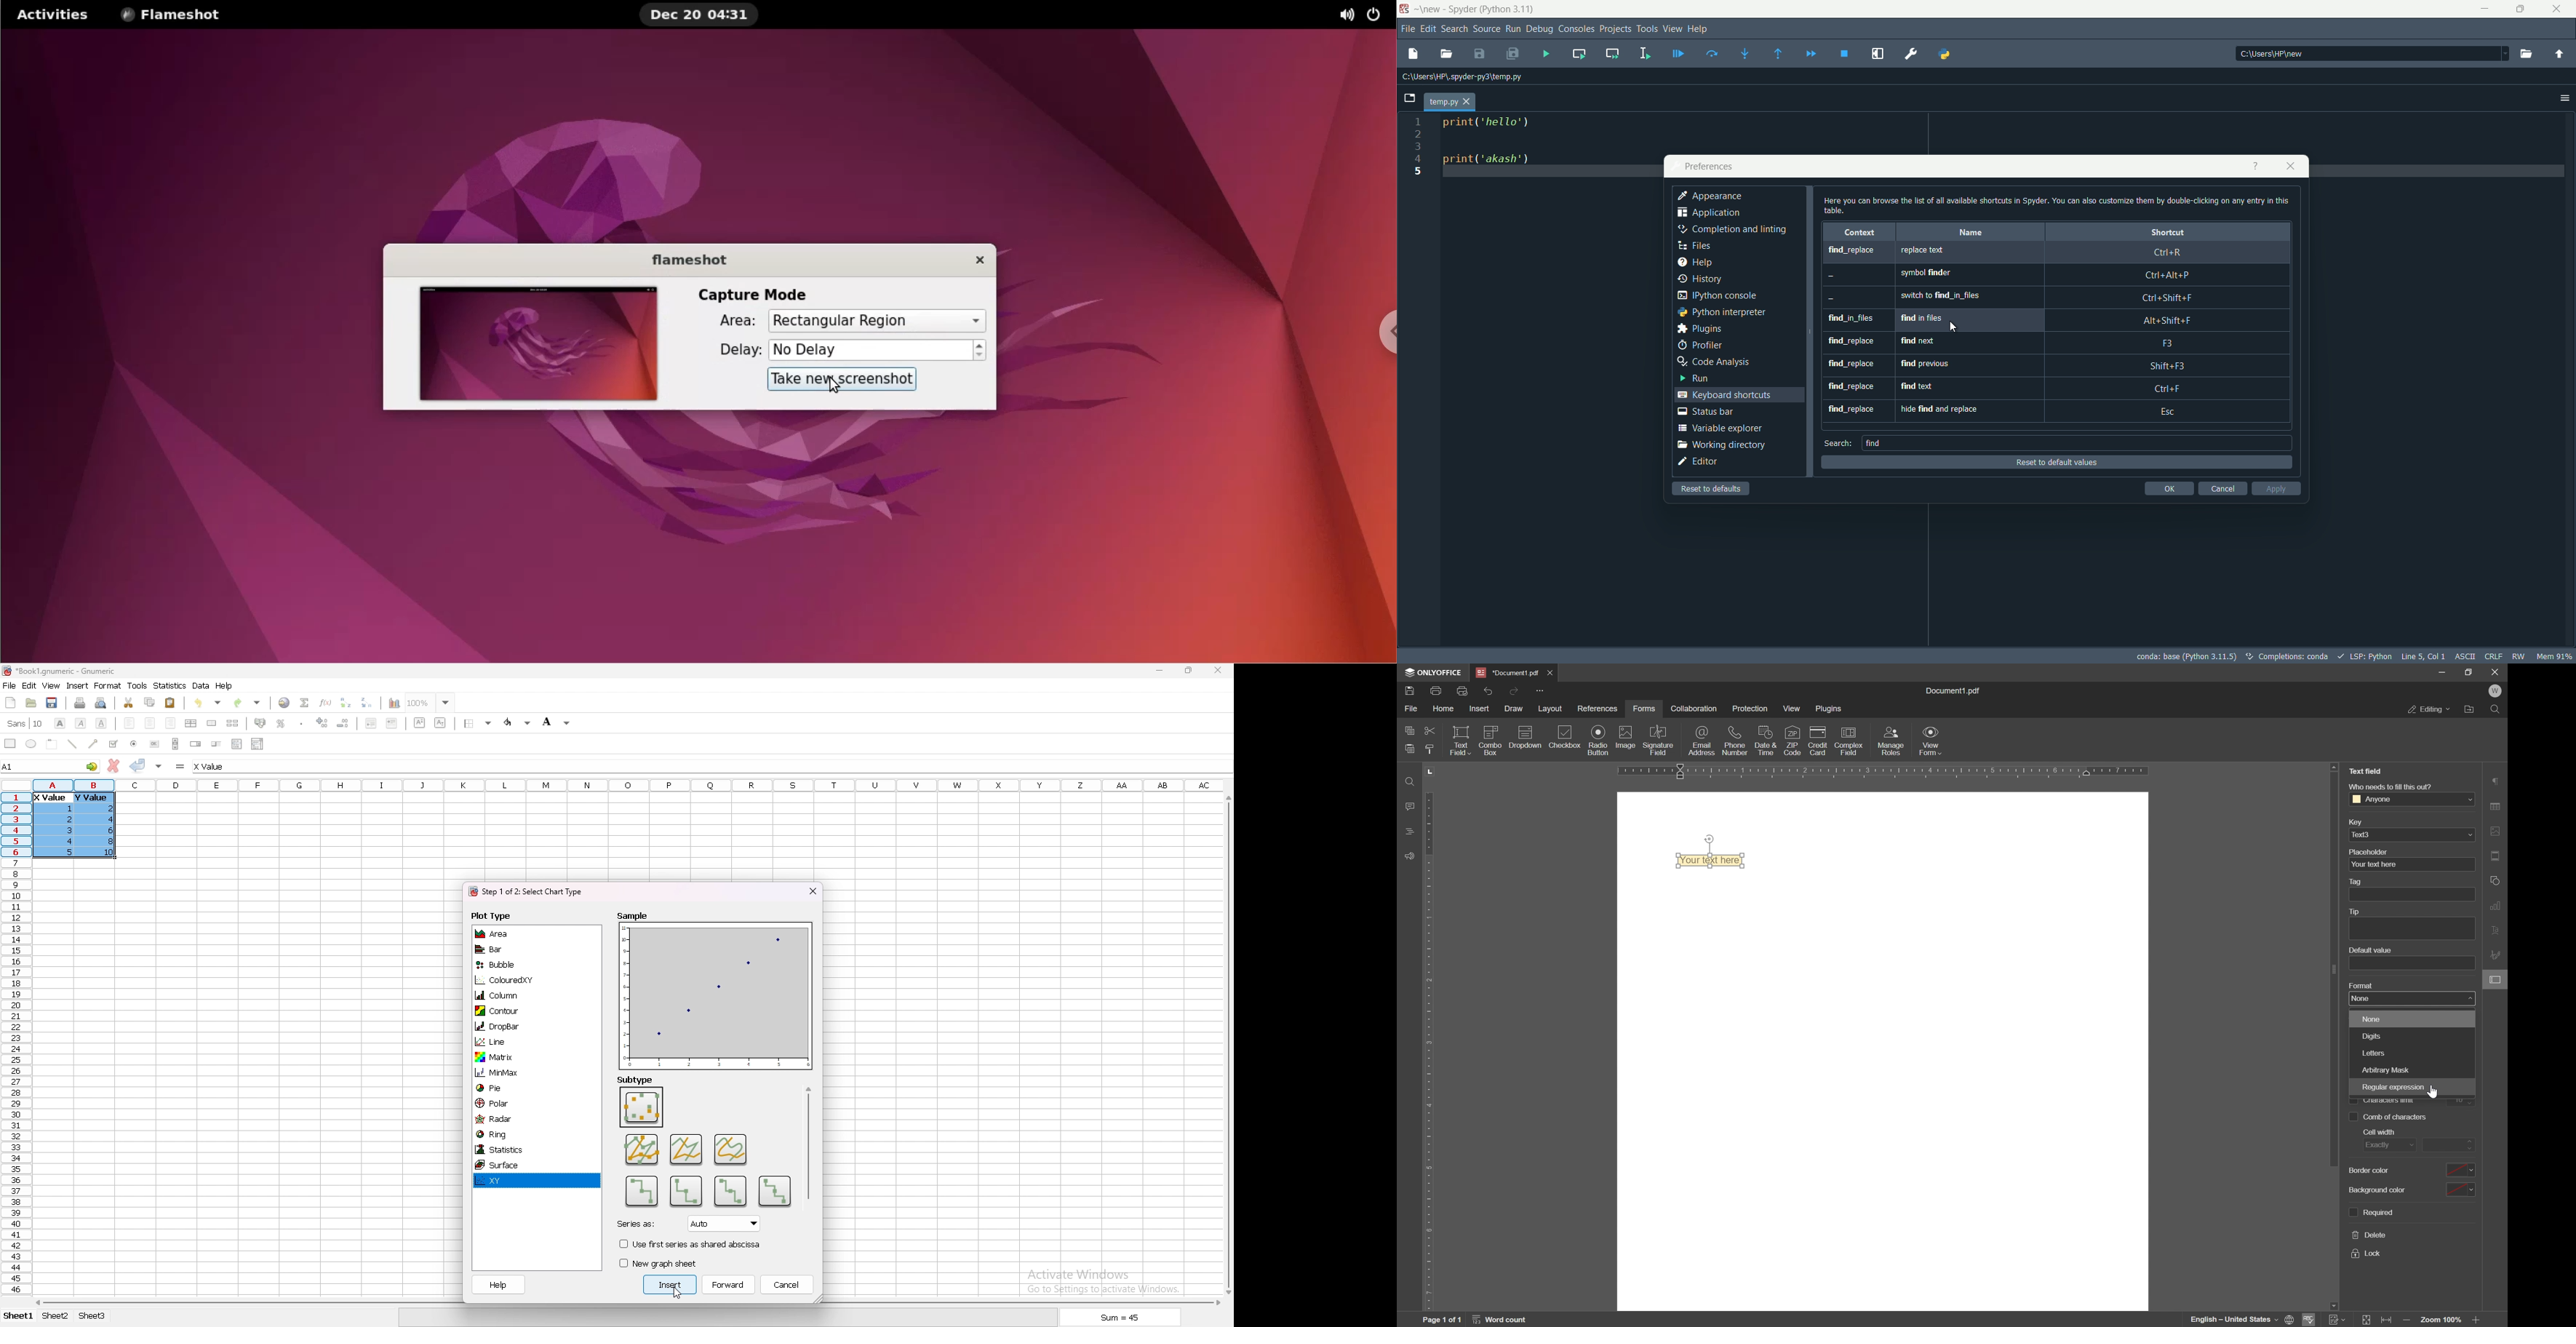  I want to click on view form, so click(1932, 743).